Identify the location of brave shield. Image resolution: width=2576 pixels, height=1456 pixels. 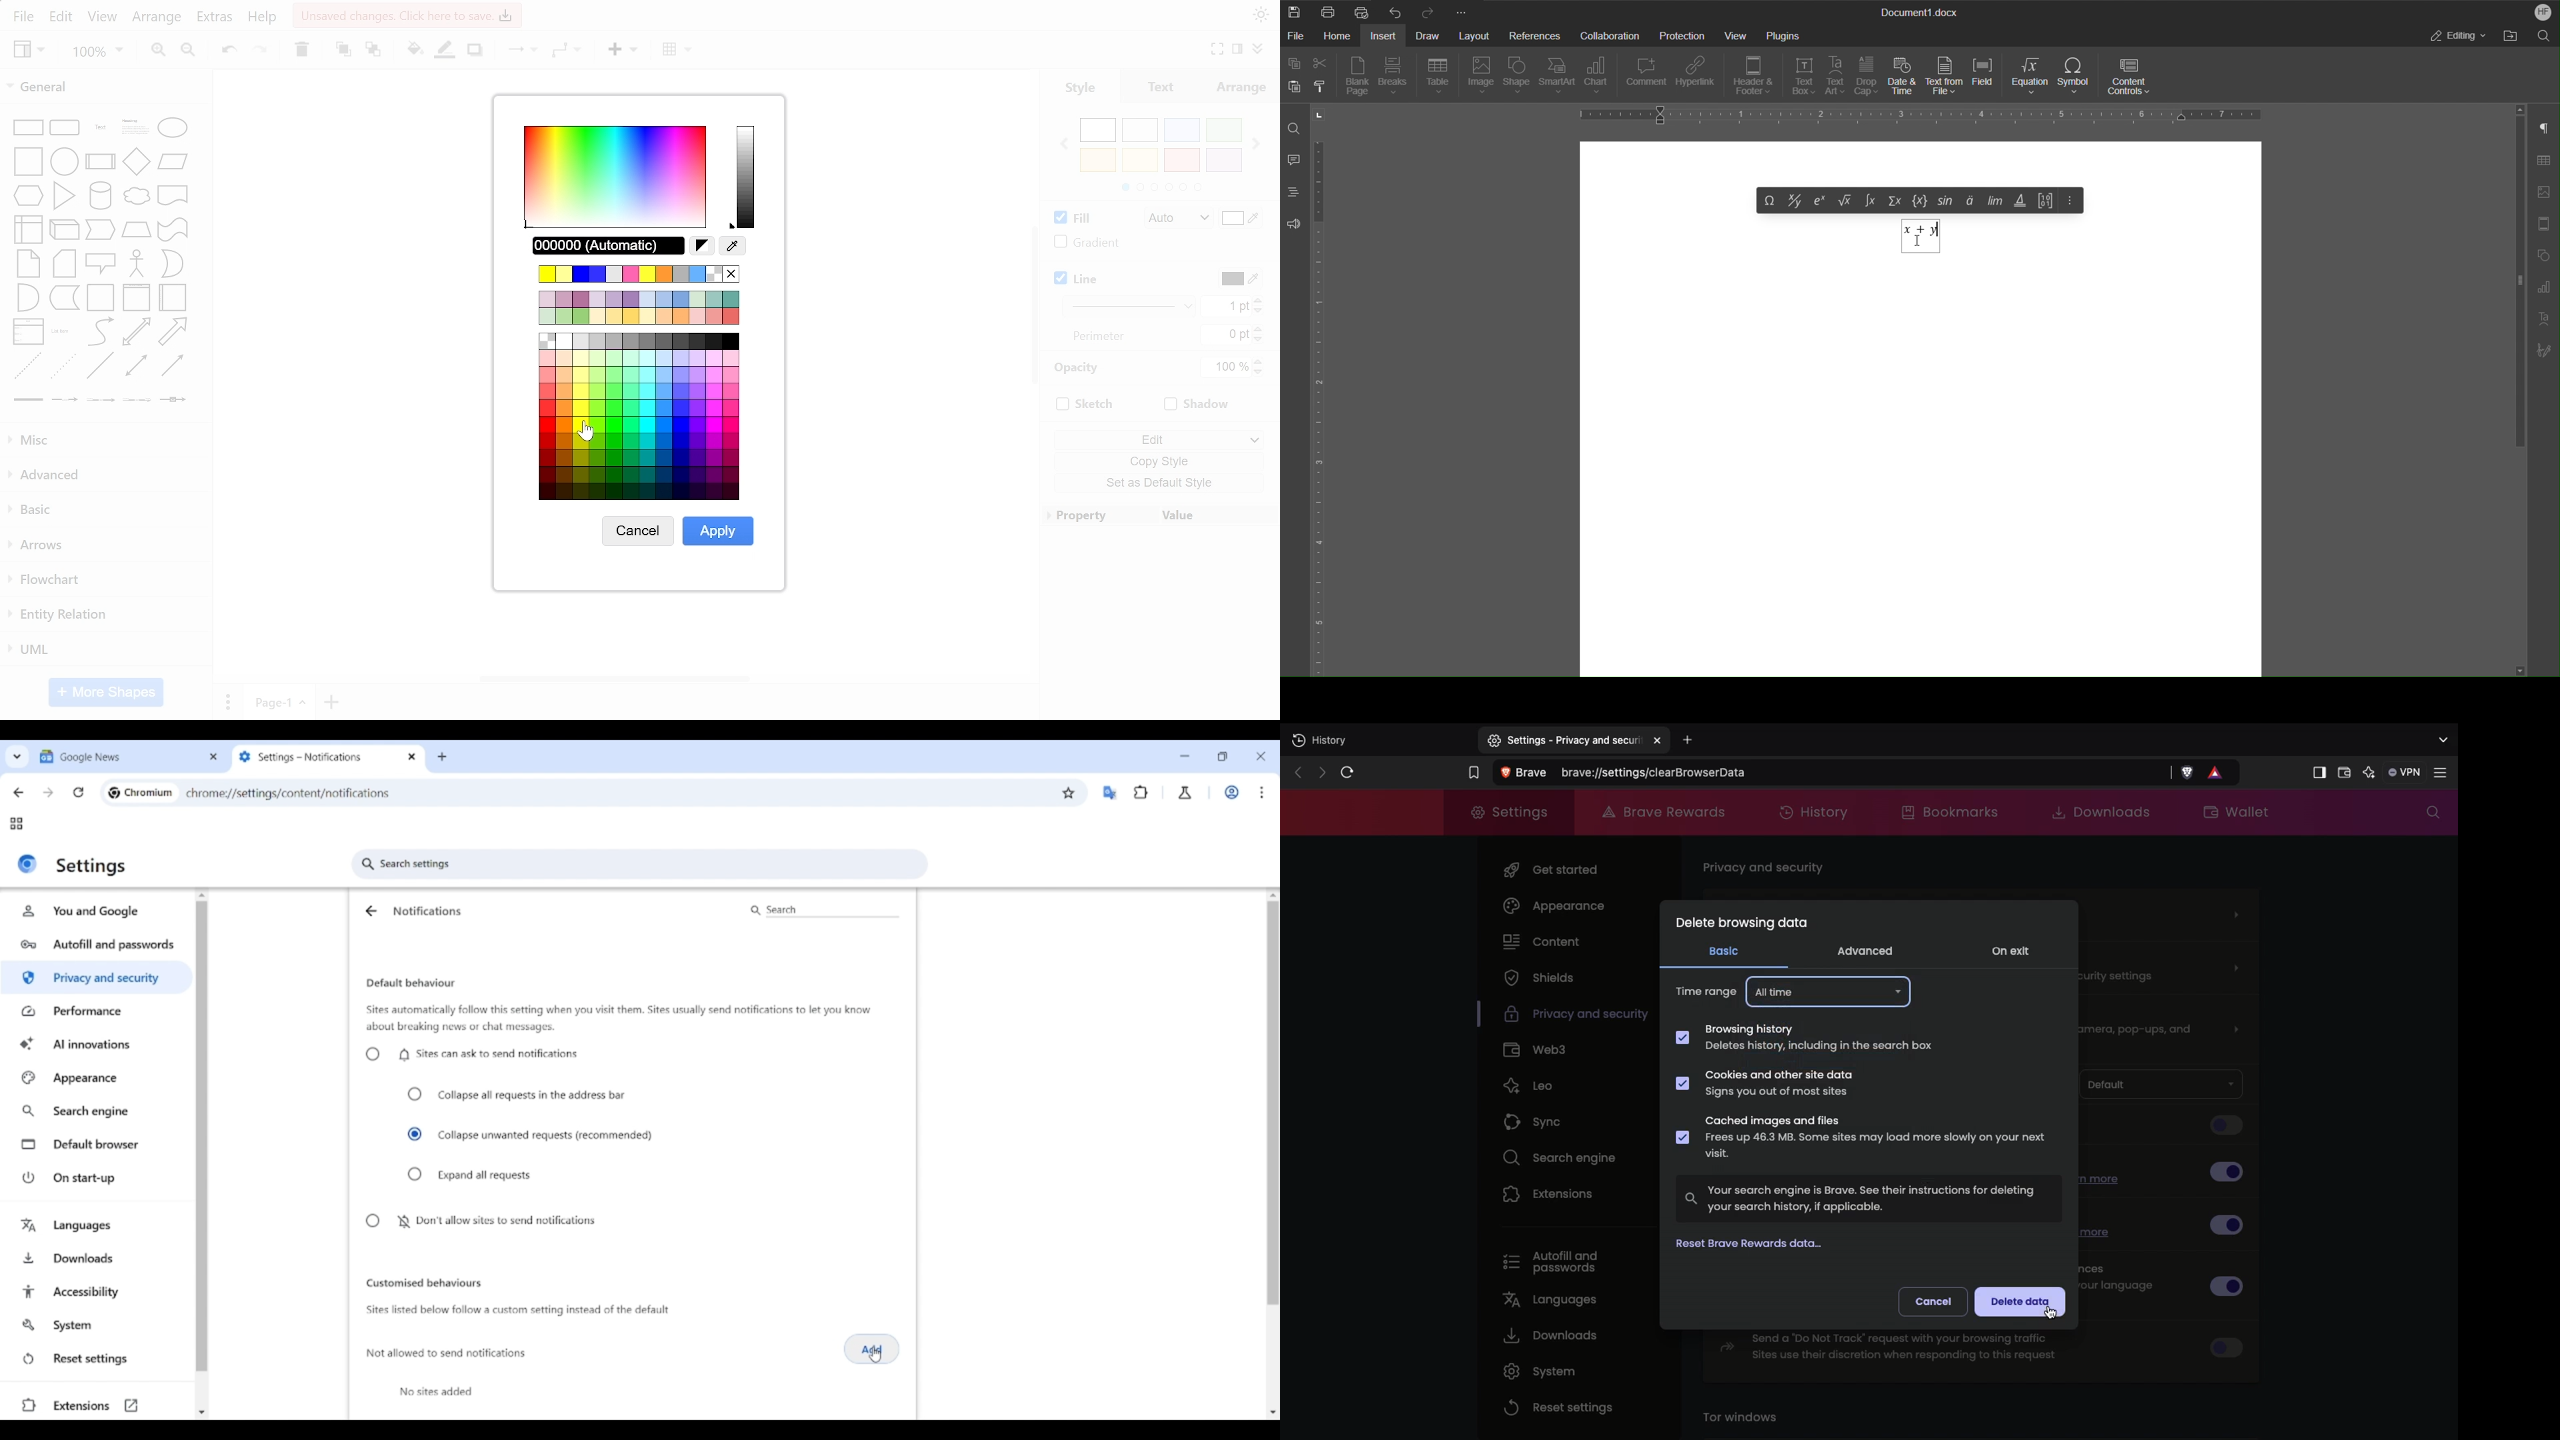
(2189, 772).